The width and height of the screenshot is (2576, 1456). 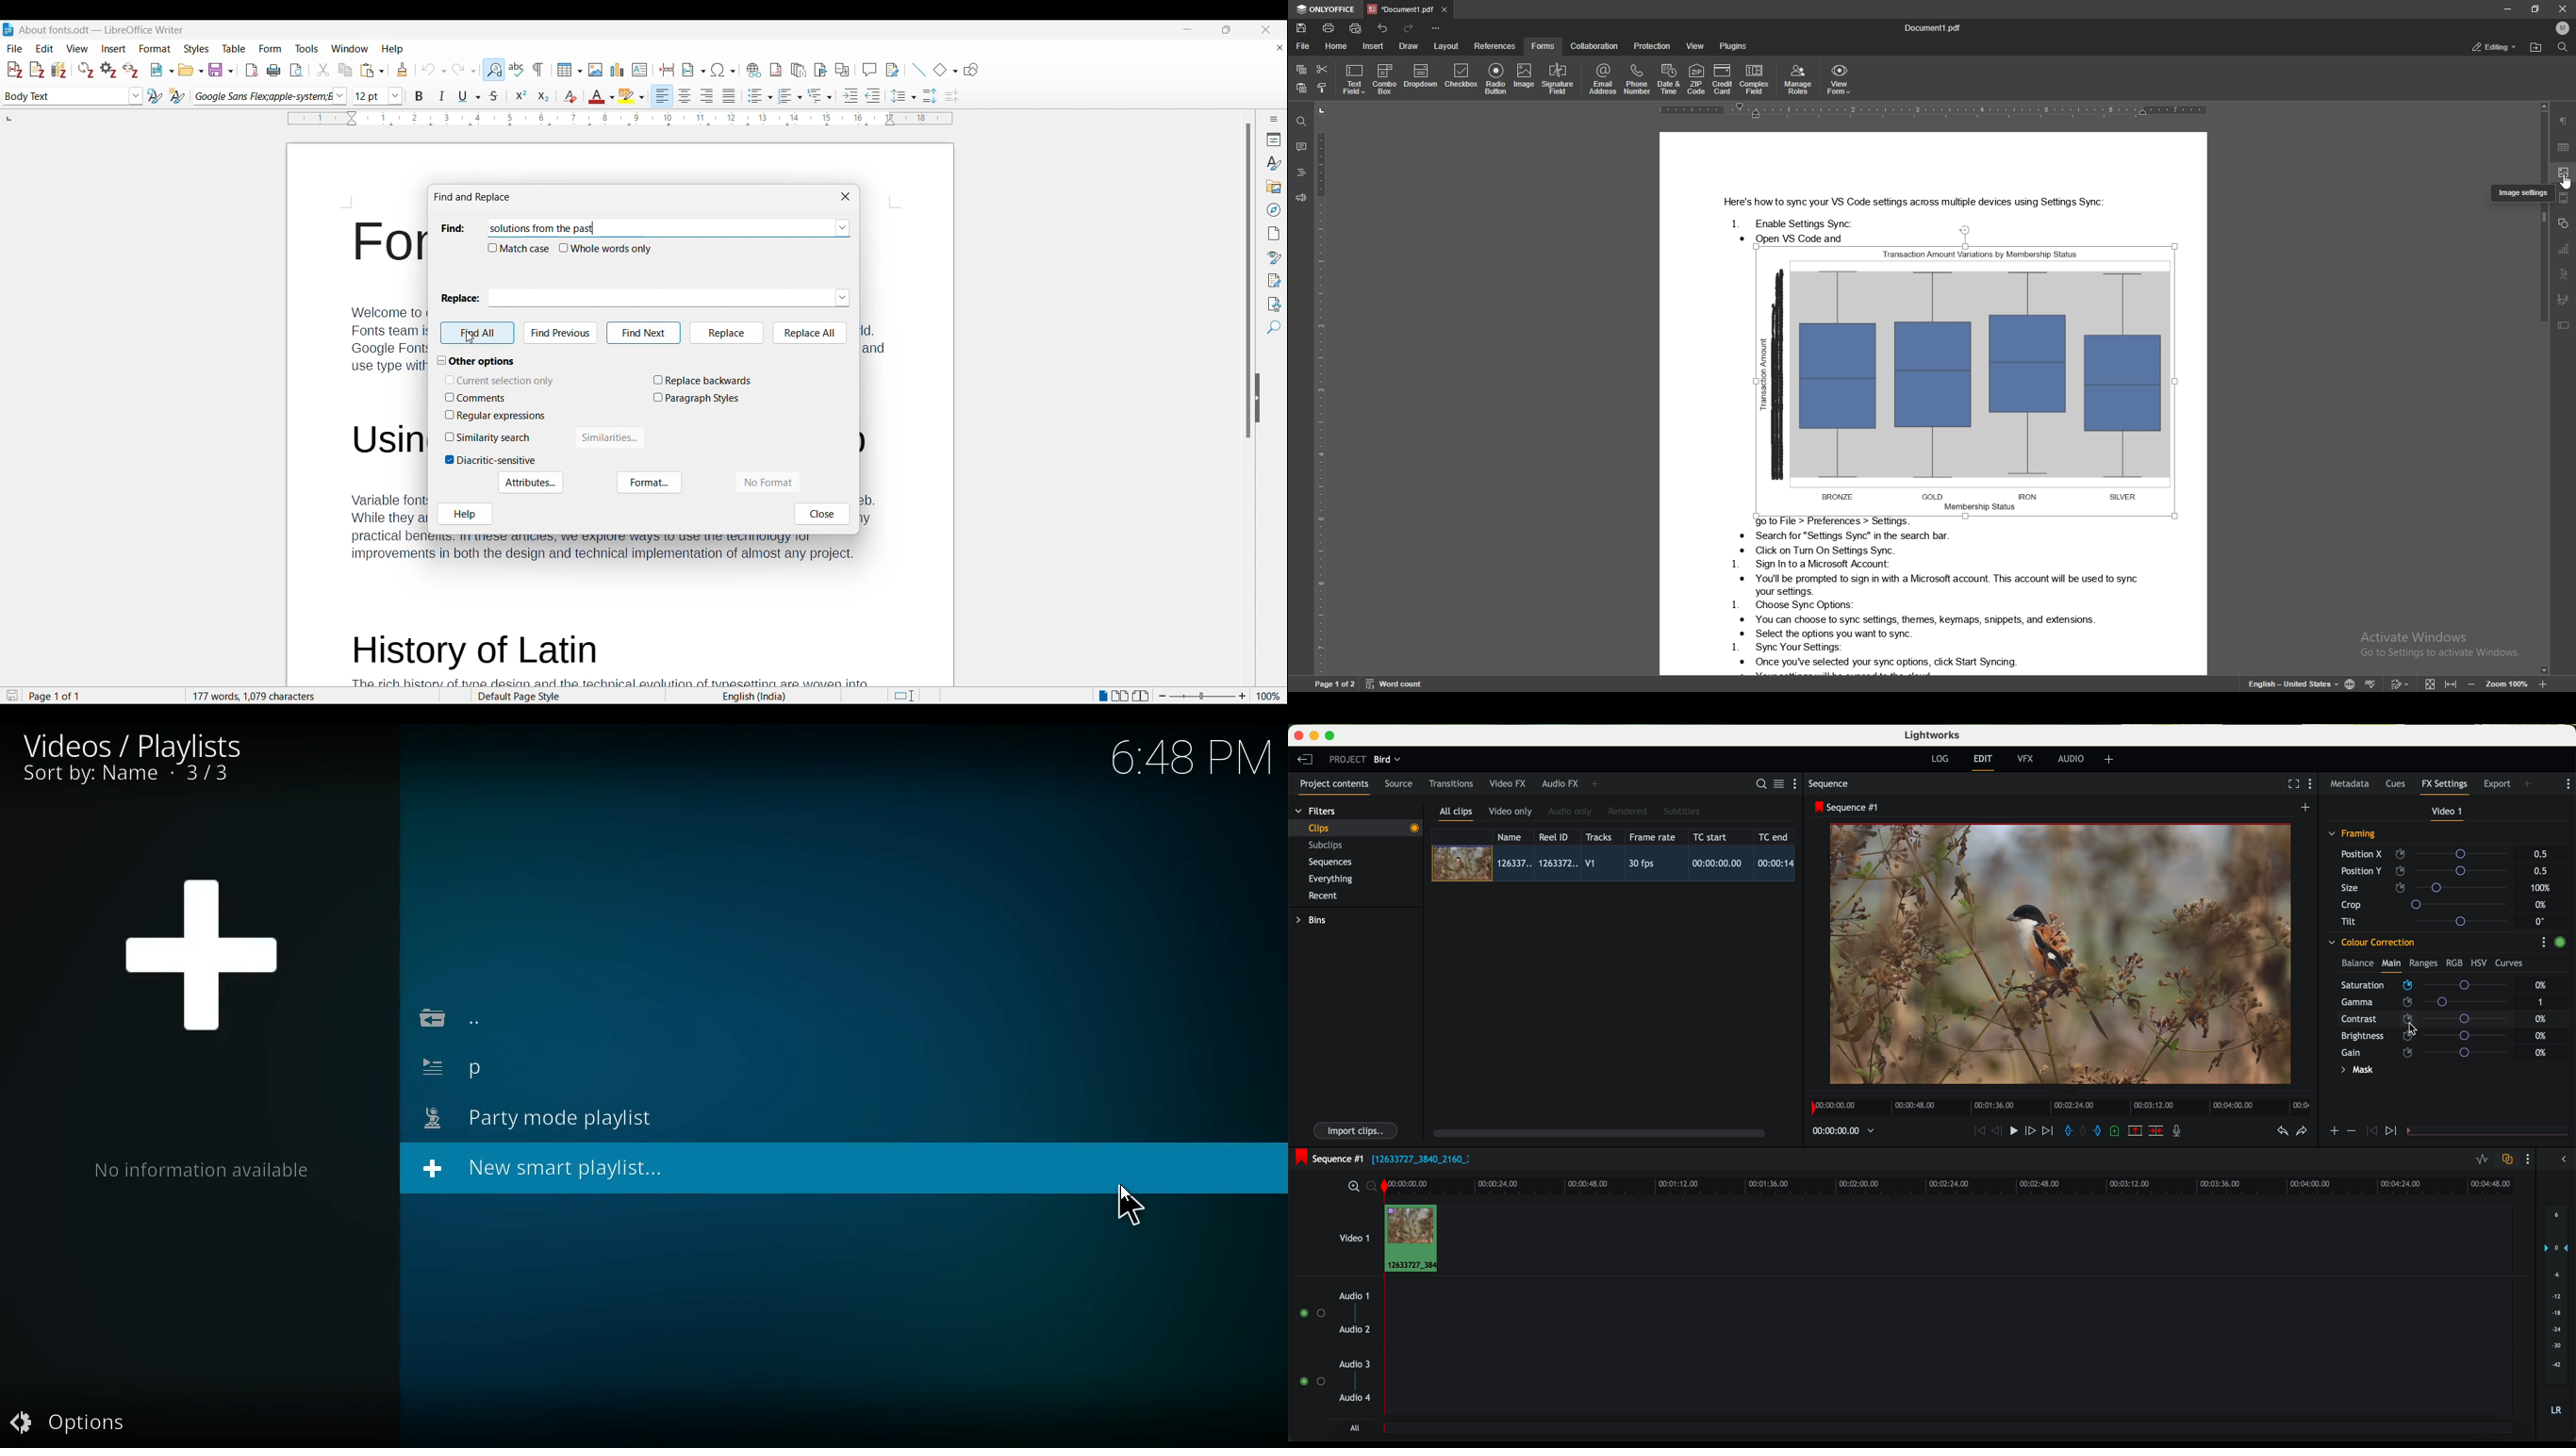 What do you see at coordinates (2065, 955) in the screenshot?
I see `video preview` at bounding box center [2065, 955].